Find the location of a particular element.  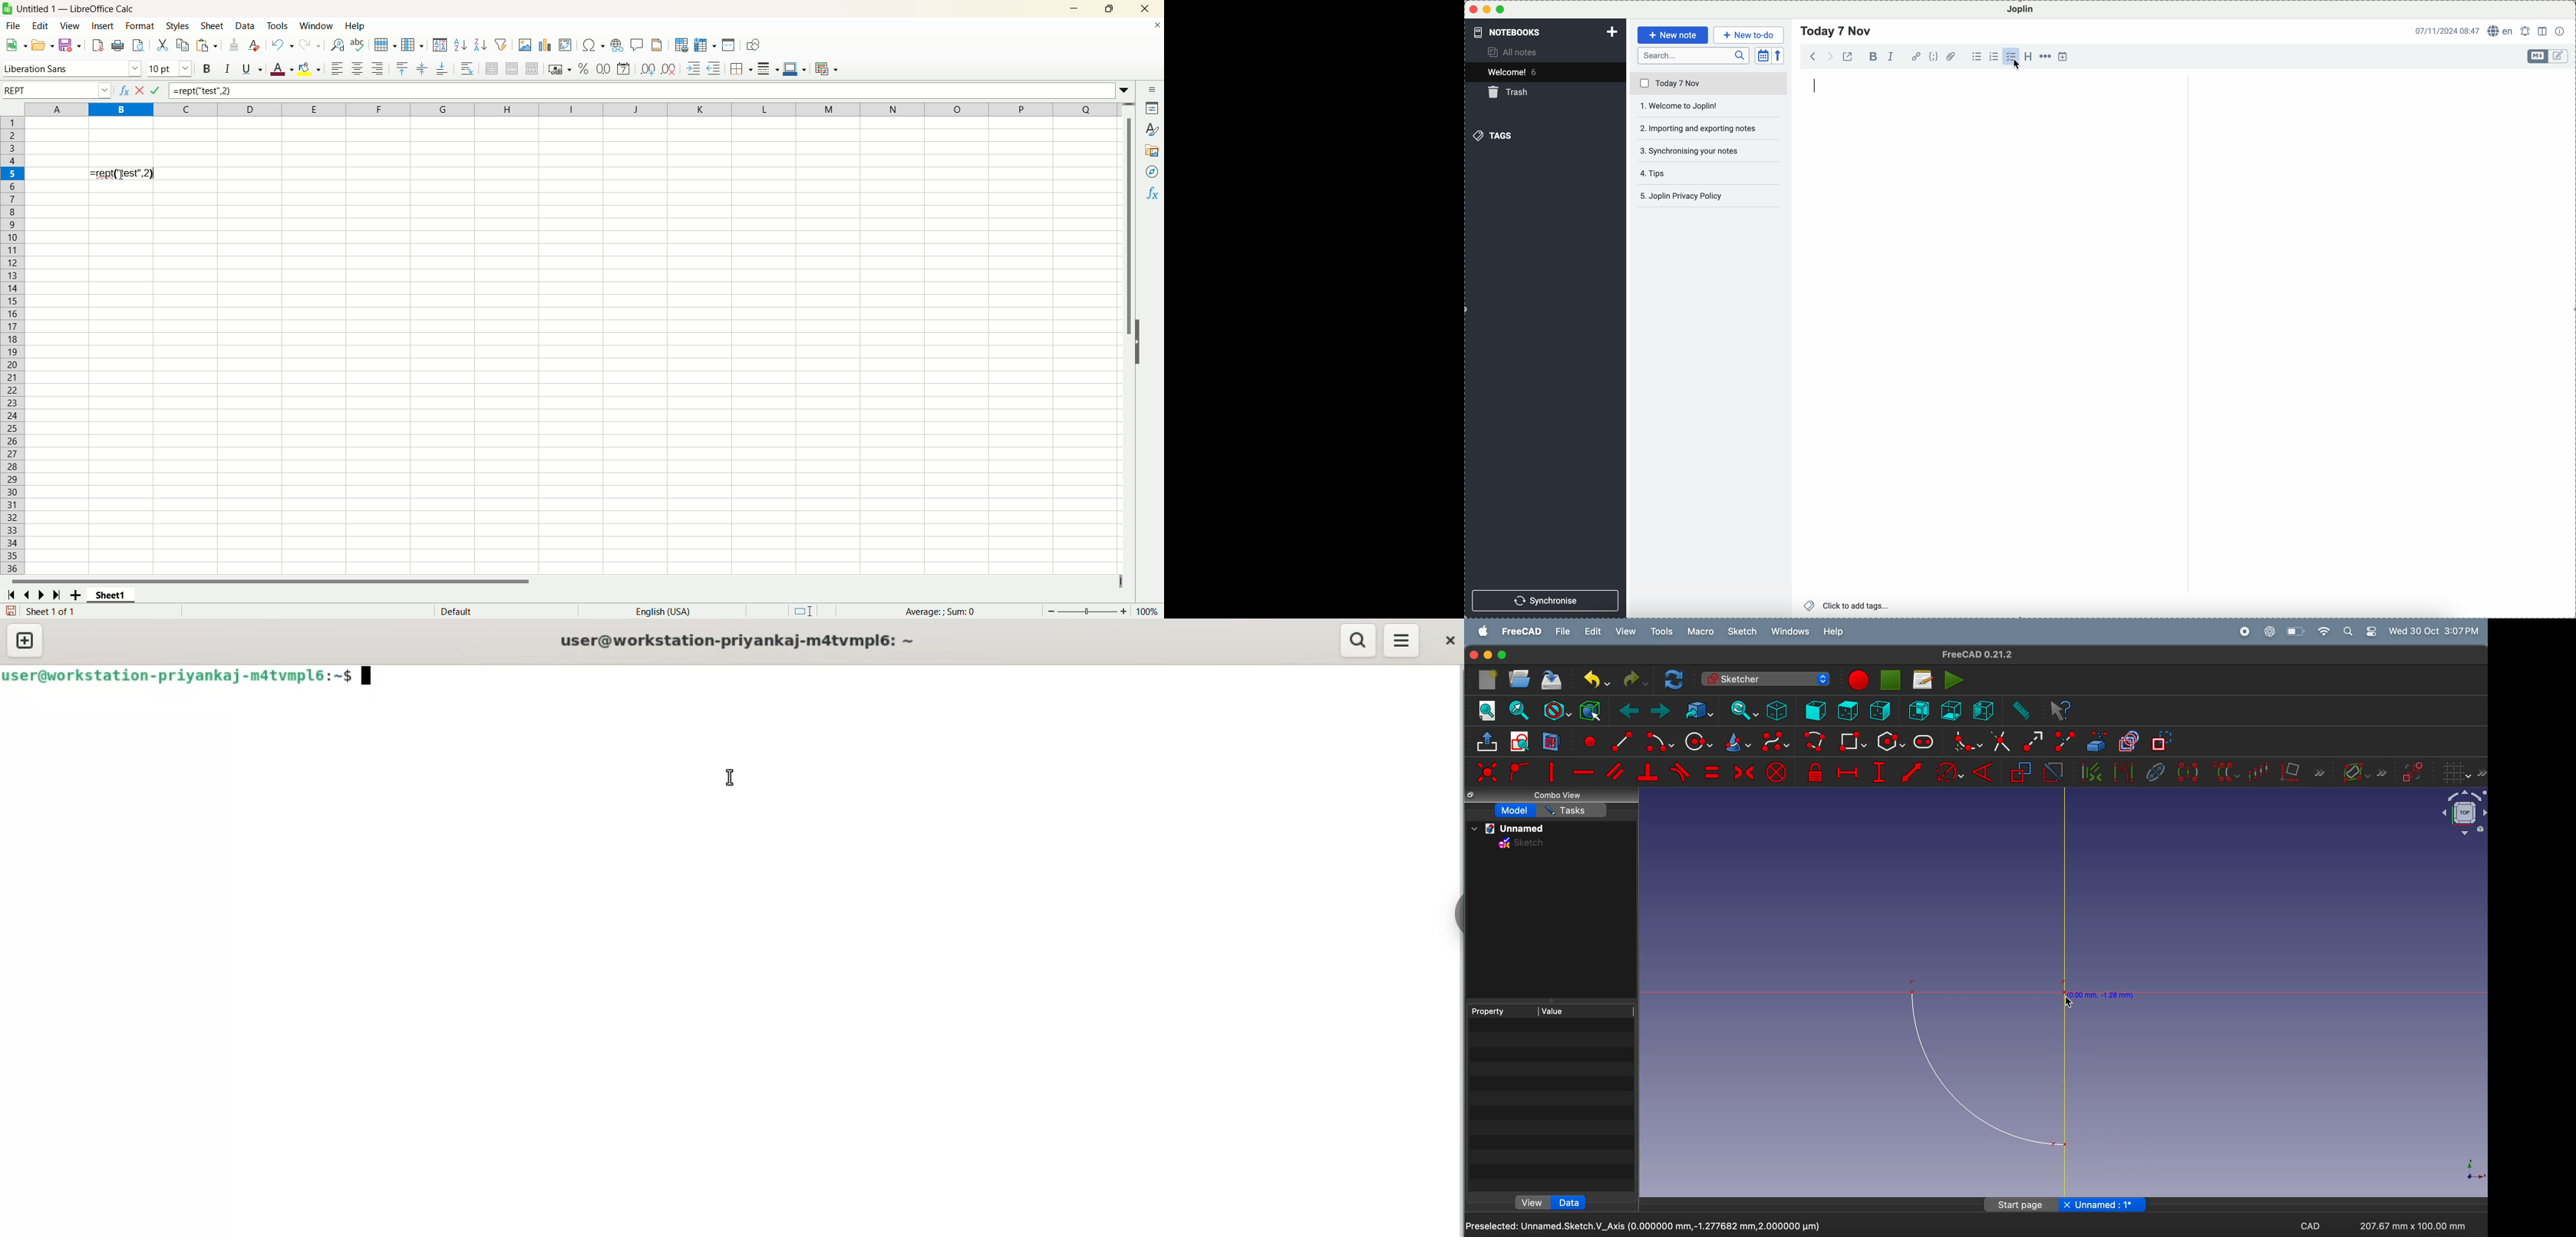

fit all is located at coordinates (1487, 710).